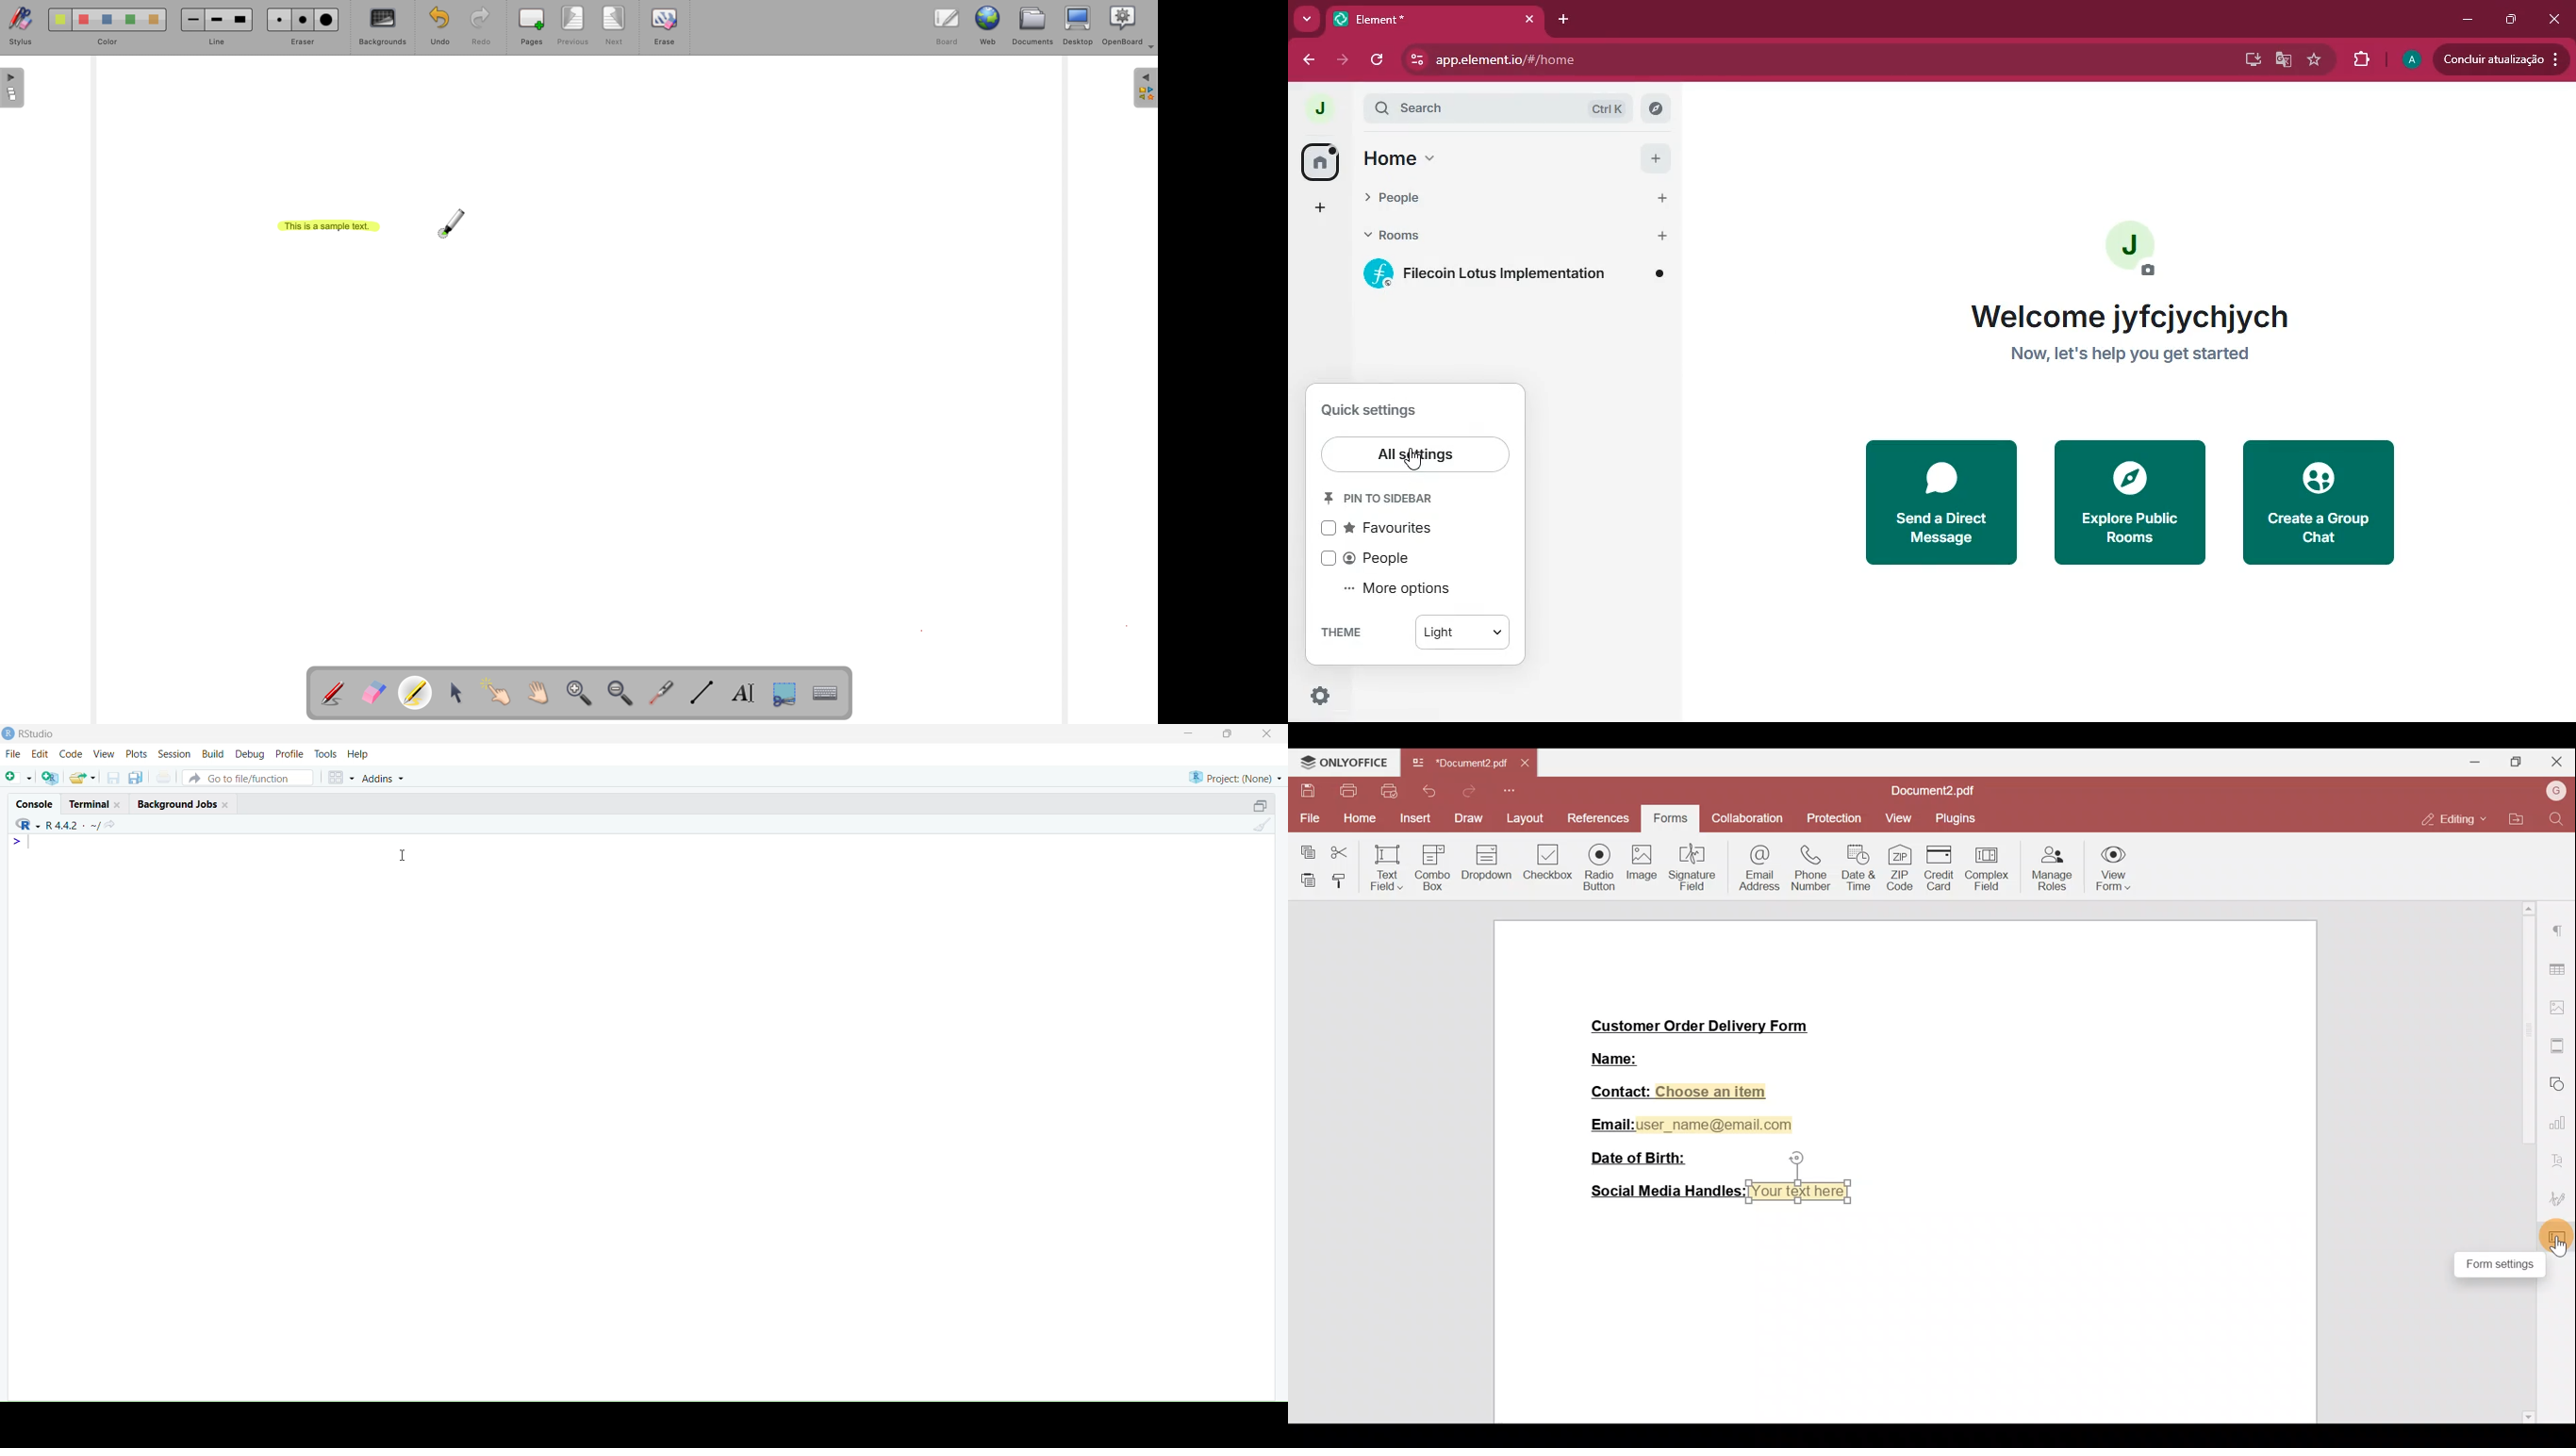 This screenshot has height=1456, width=2576. What do you see at coordinates (104, 754) in the screenshot?
I see `view` at bounding box center [104, 754].